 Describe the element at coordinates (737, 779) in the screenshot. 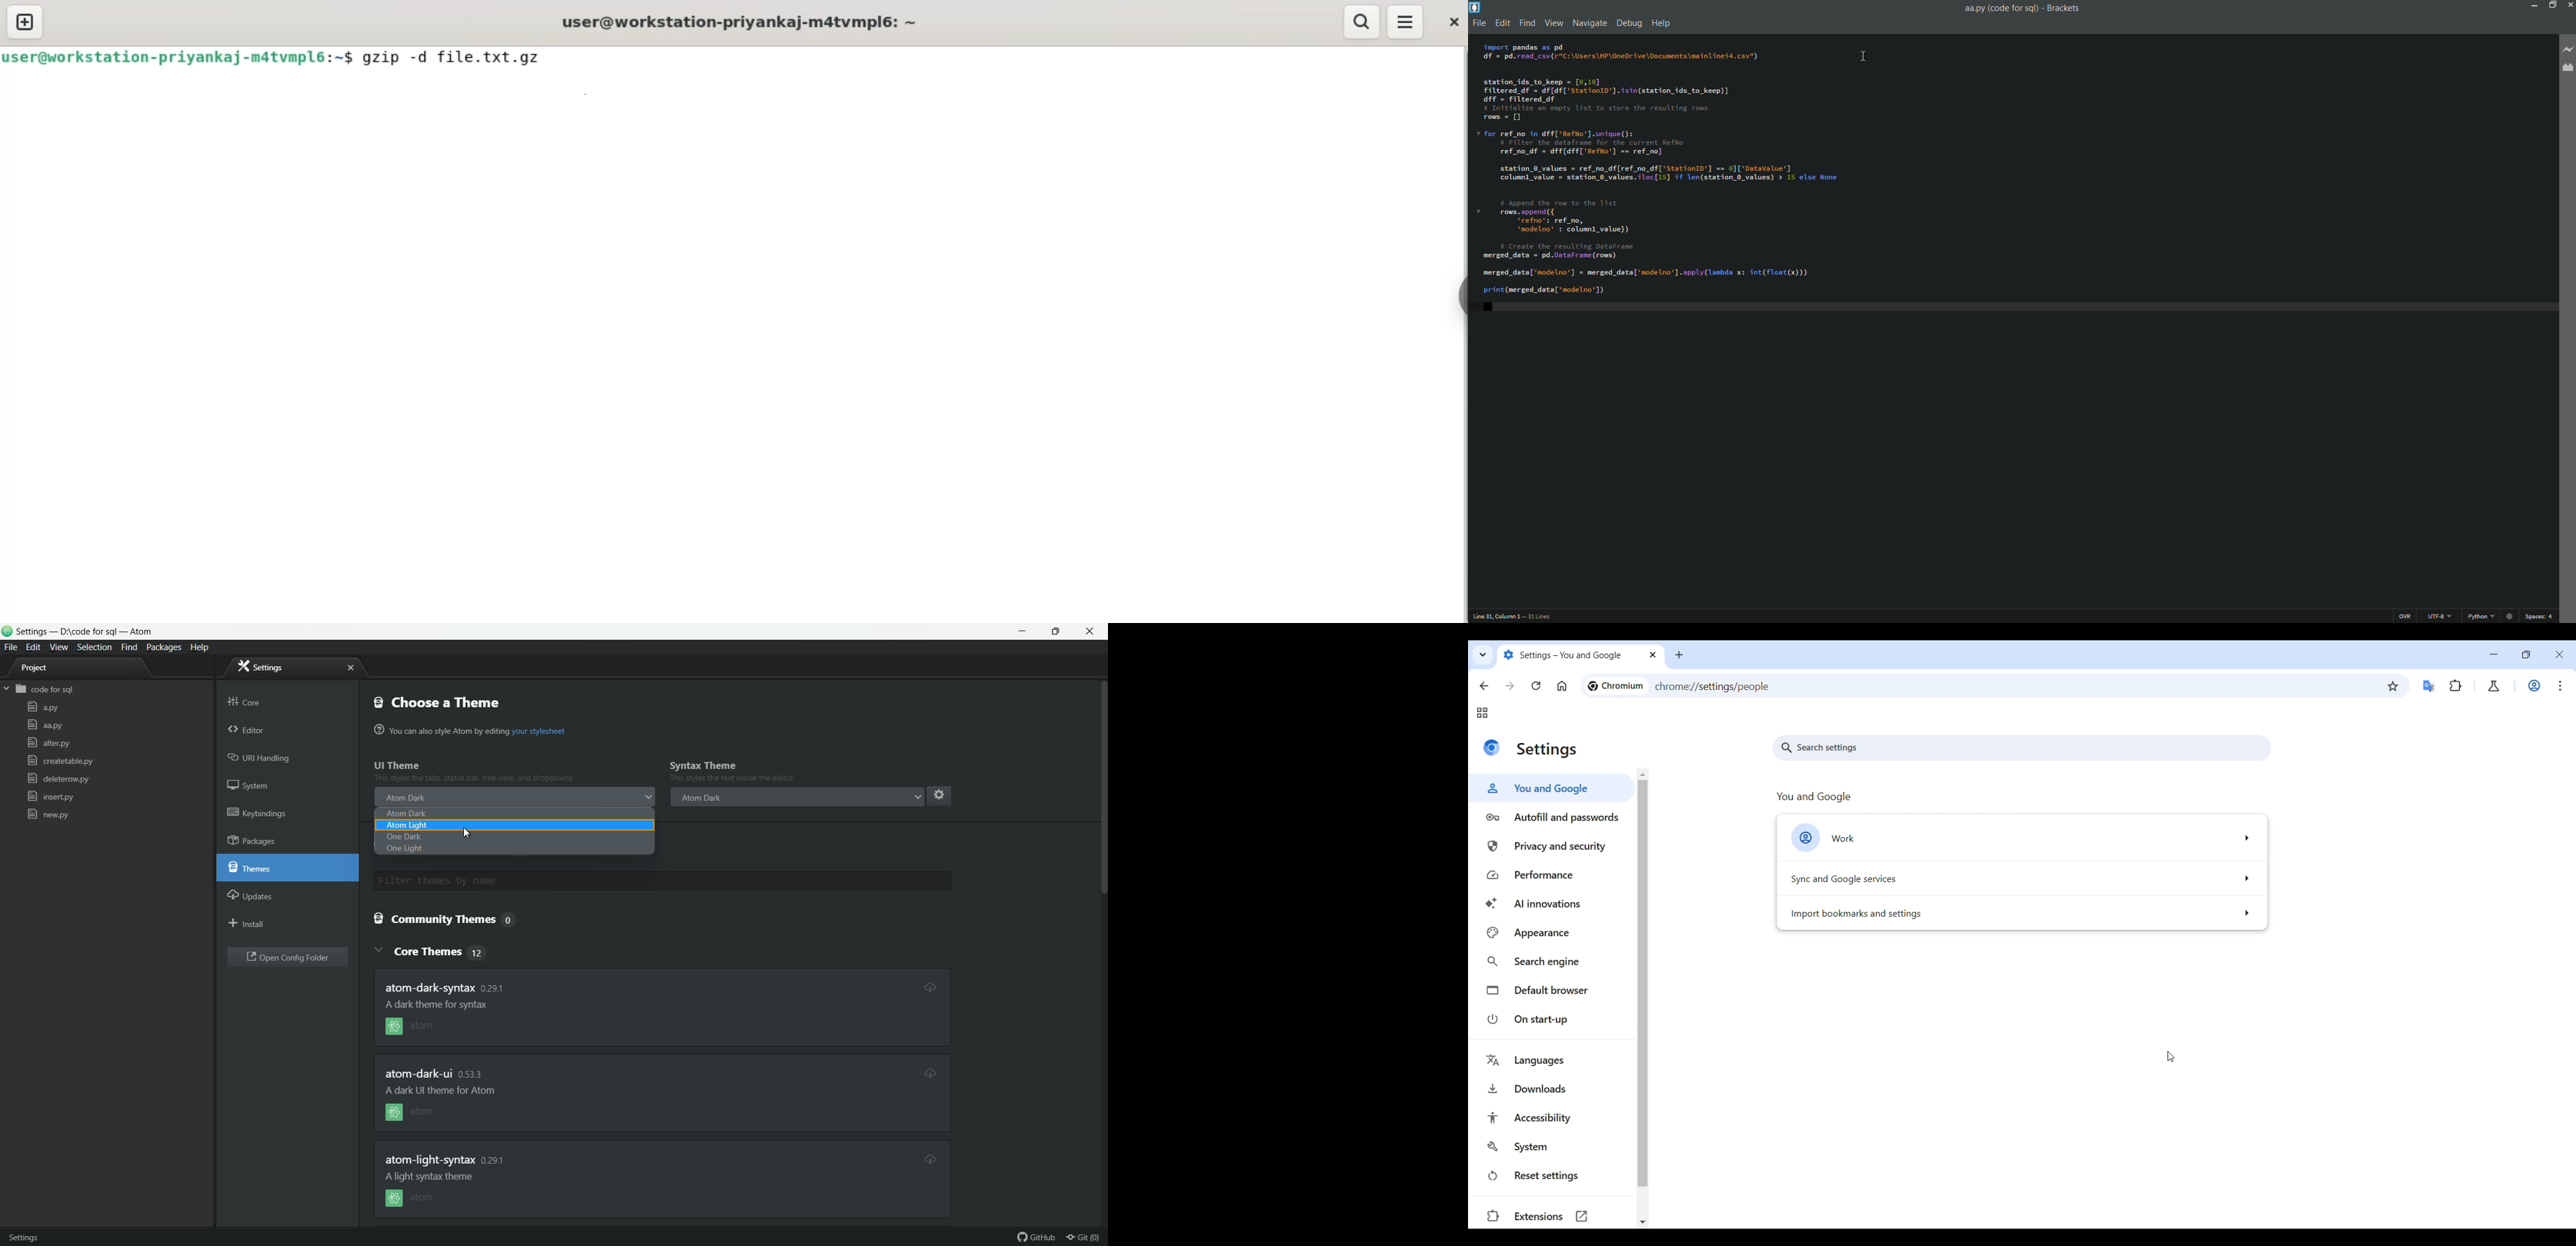

I see `this styles the text inside the editor` at that location.